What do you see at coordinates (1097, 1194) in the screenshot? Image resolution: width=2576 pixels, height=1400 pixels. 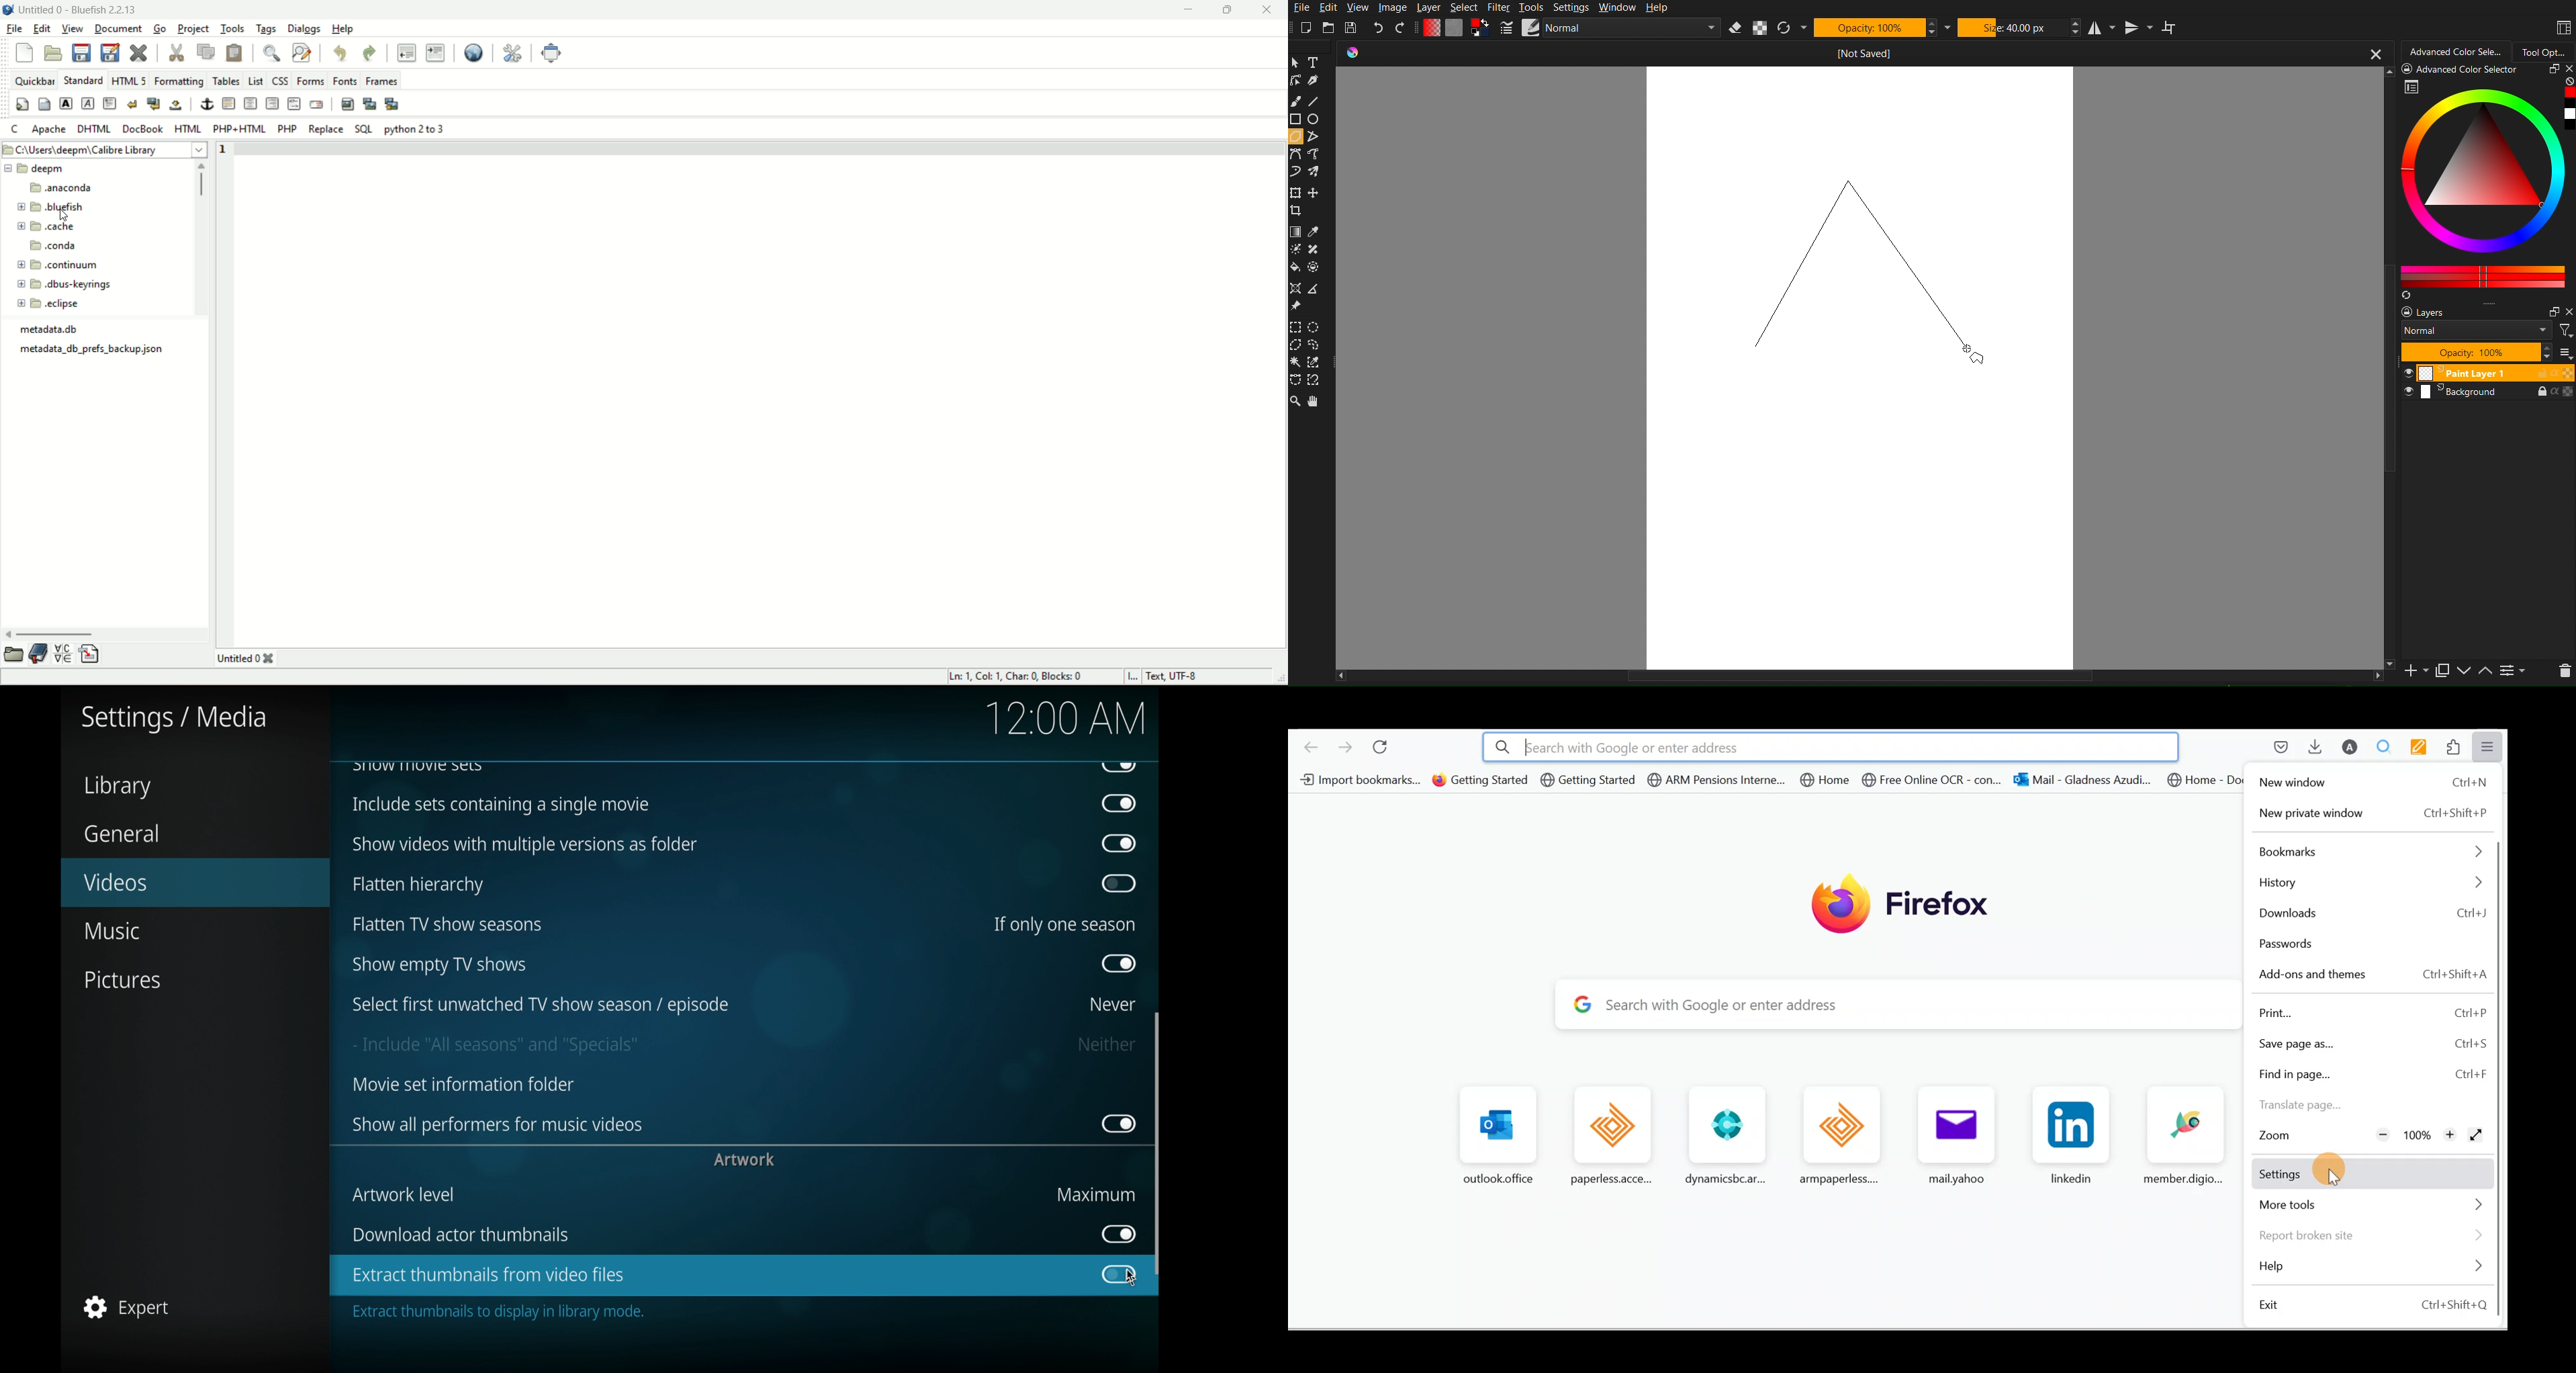 I see `maximum` at bounding box center [1097, 1194].